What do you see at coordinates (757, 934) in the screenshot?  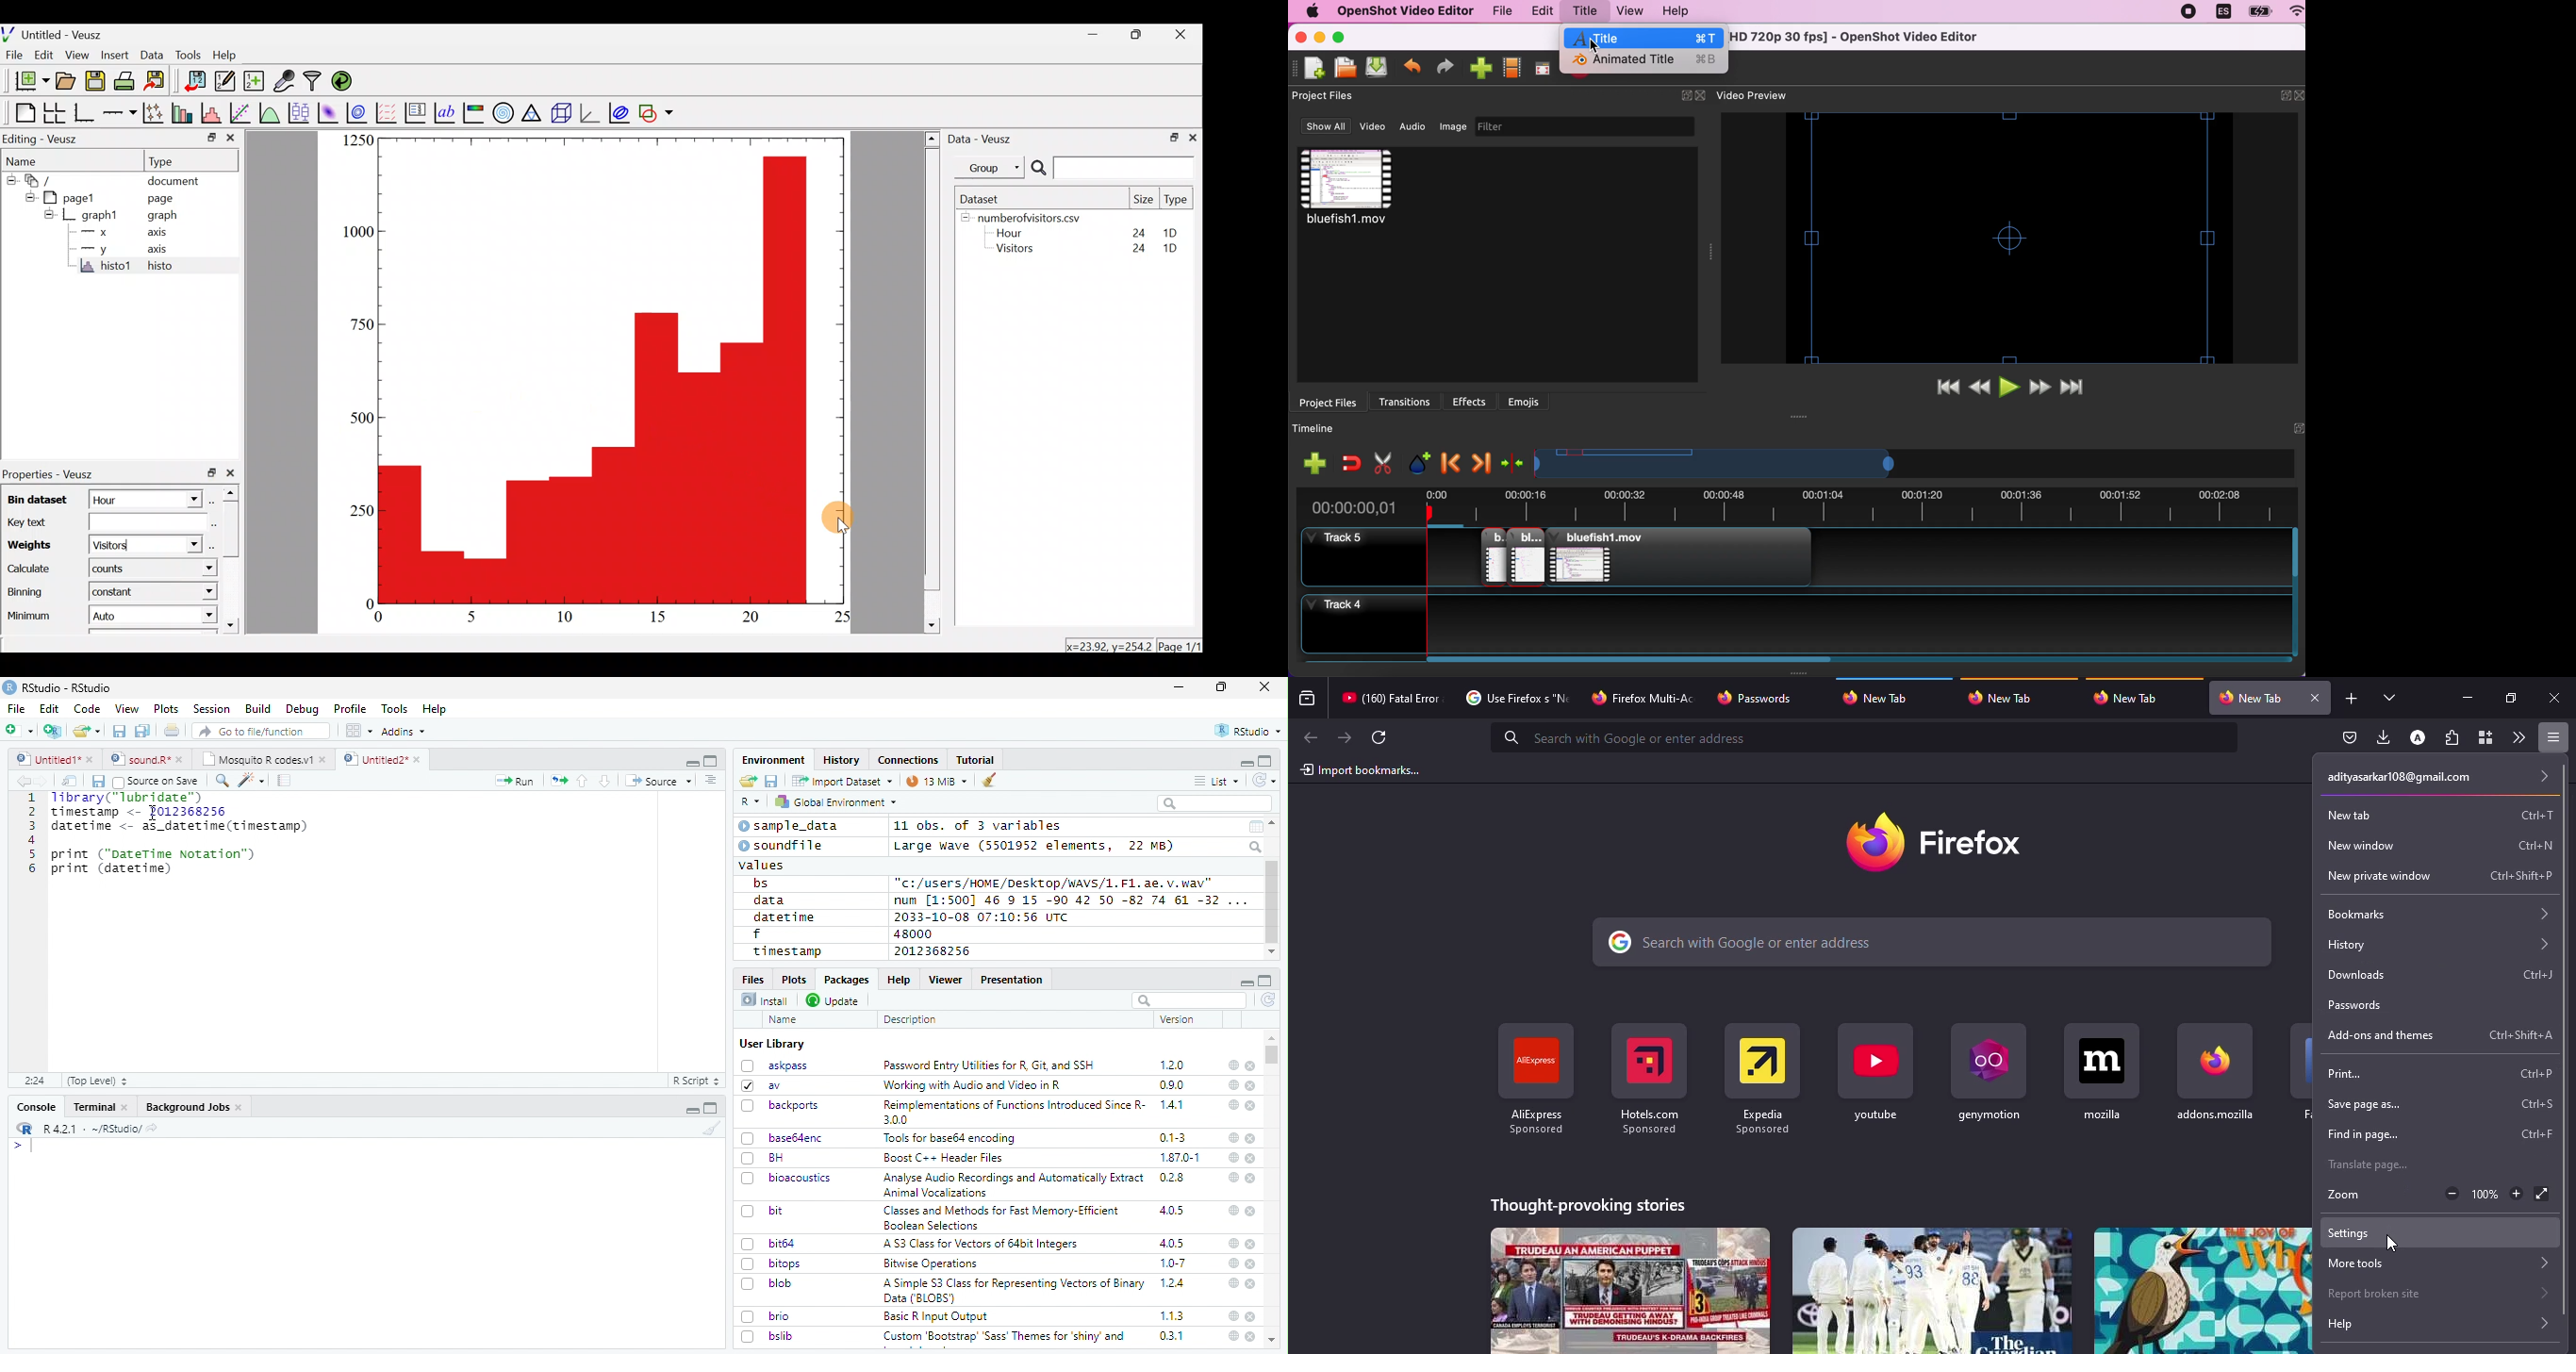 I see `f` at bounding box center [757, 934].